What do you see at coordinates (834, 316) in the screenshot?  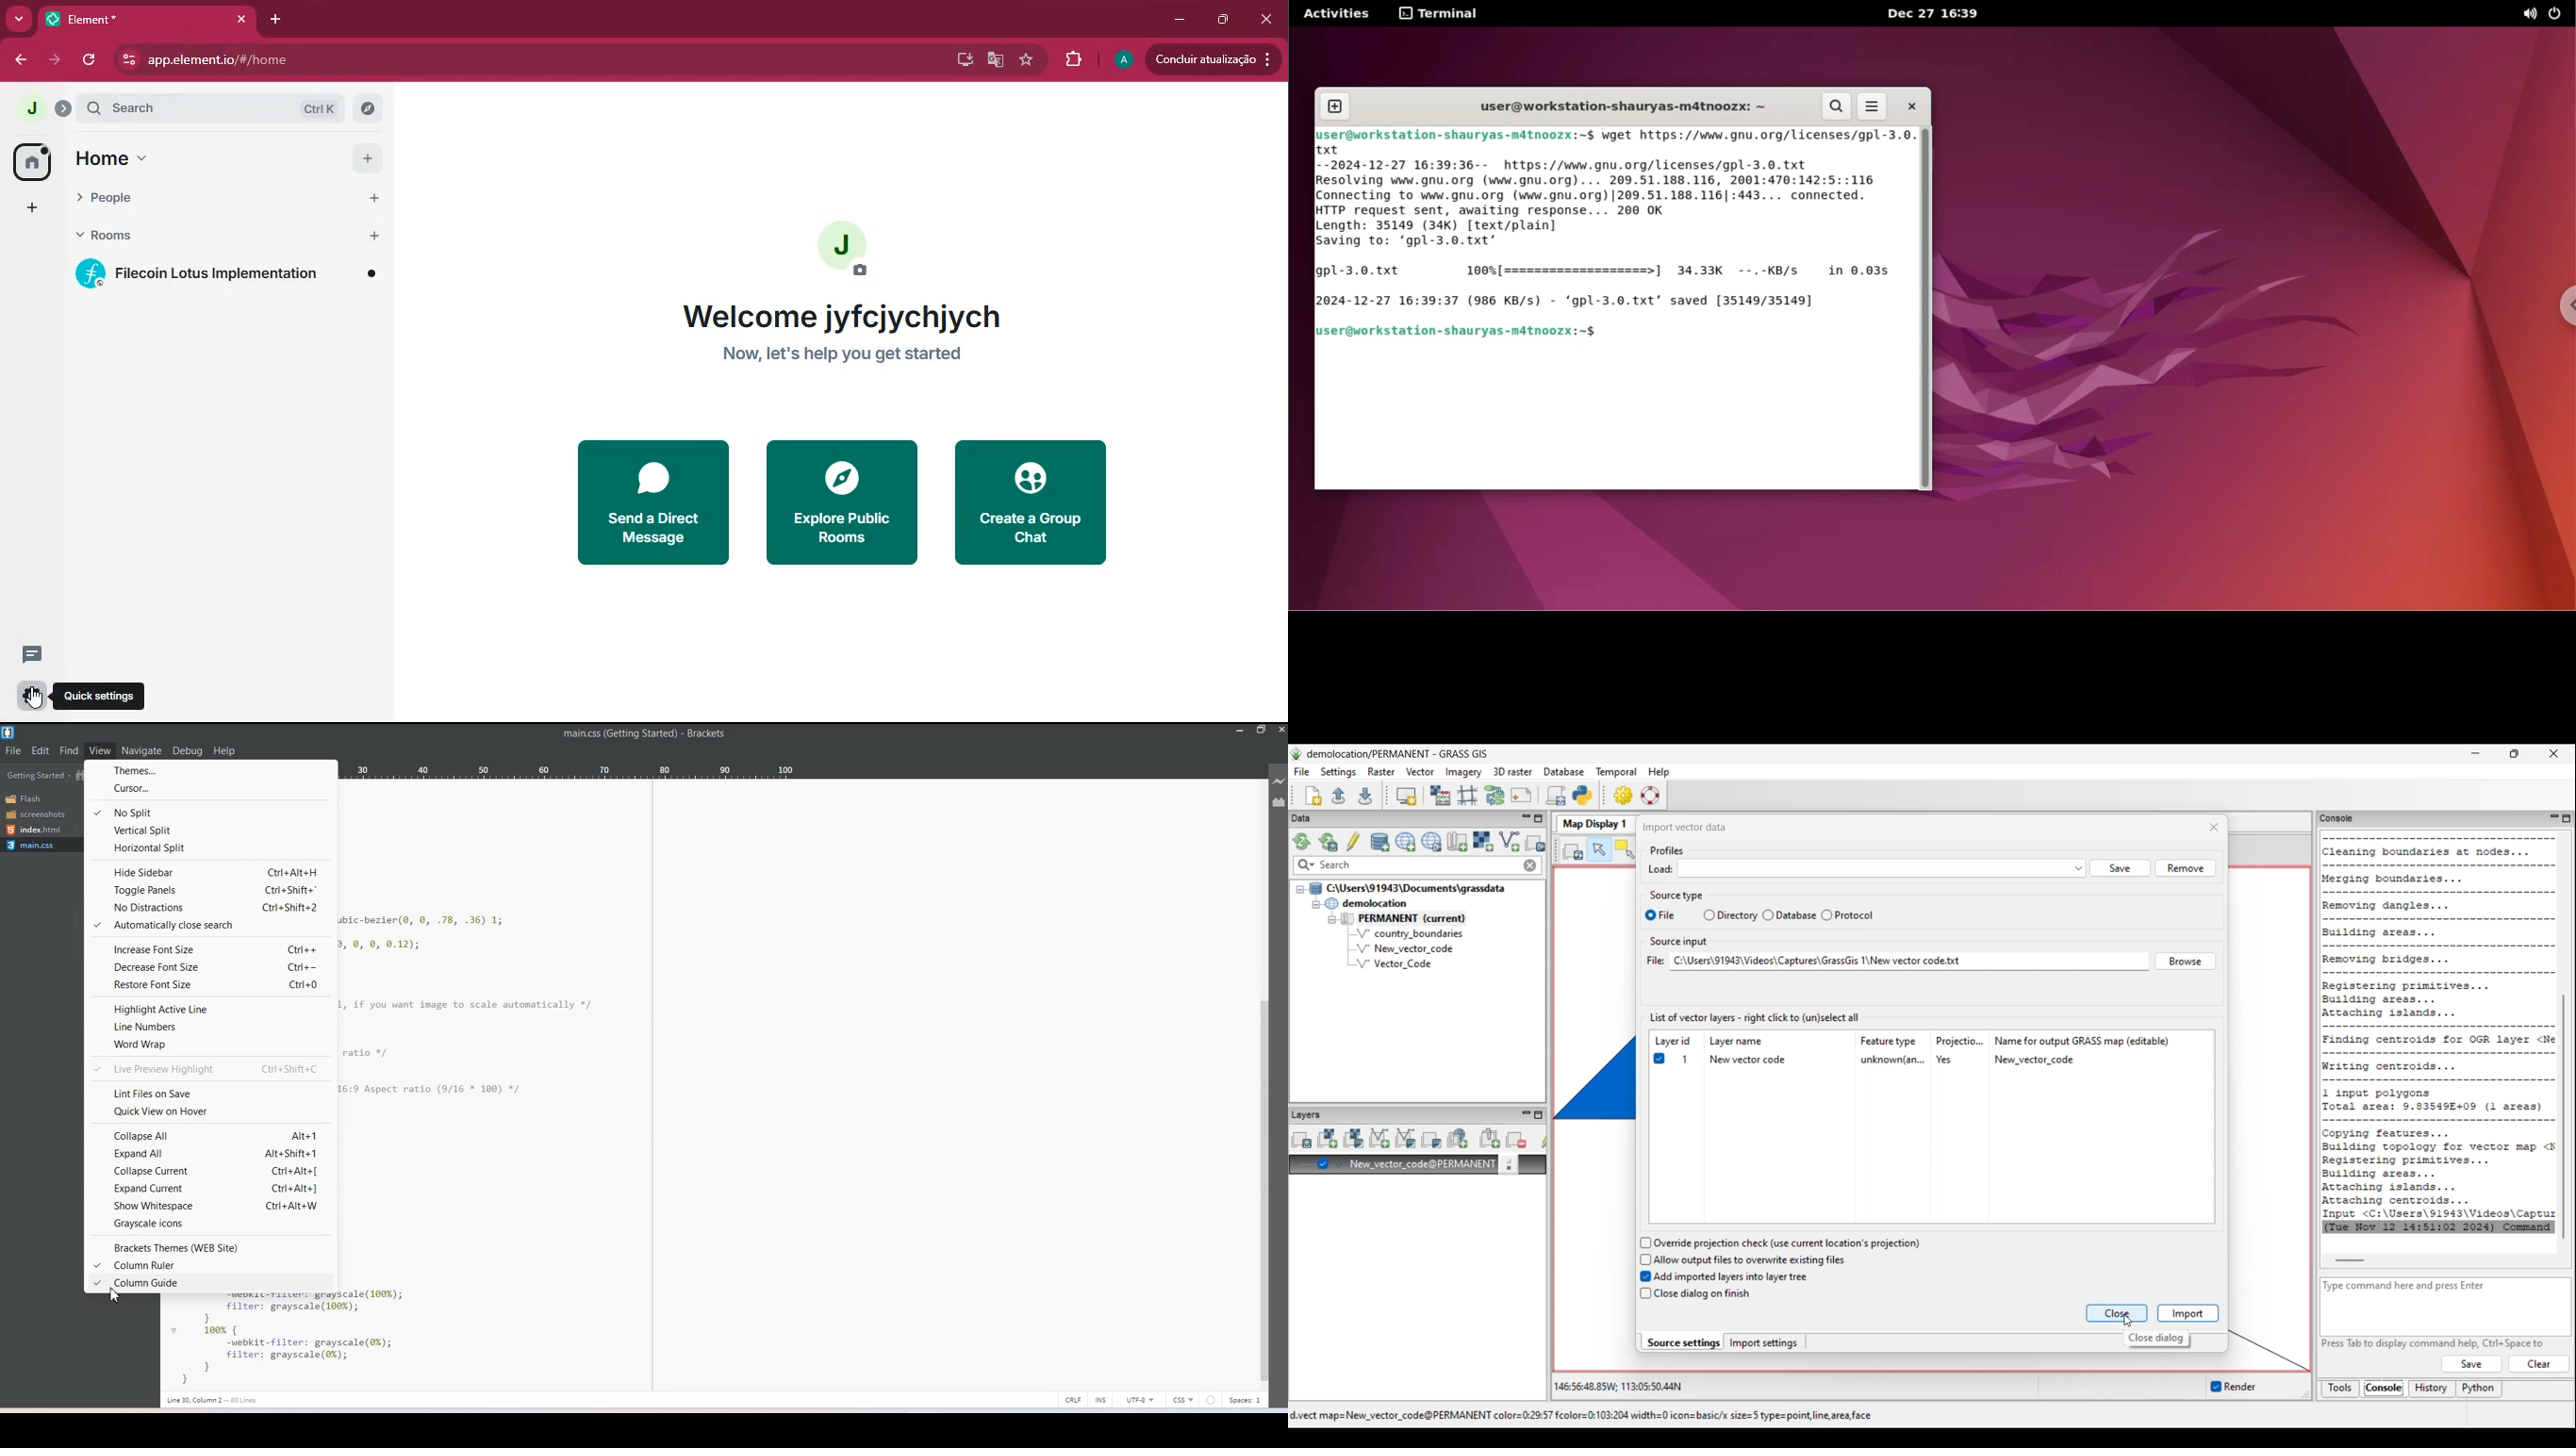 I see `welcome jyfcjychjych` at bounding box center [834, 316].